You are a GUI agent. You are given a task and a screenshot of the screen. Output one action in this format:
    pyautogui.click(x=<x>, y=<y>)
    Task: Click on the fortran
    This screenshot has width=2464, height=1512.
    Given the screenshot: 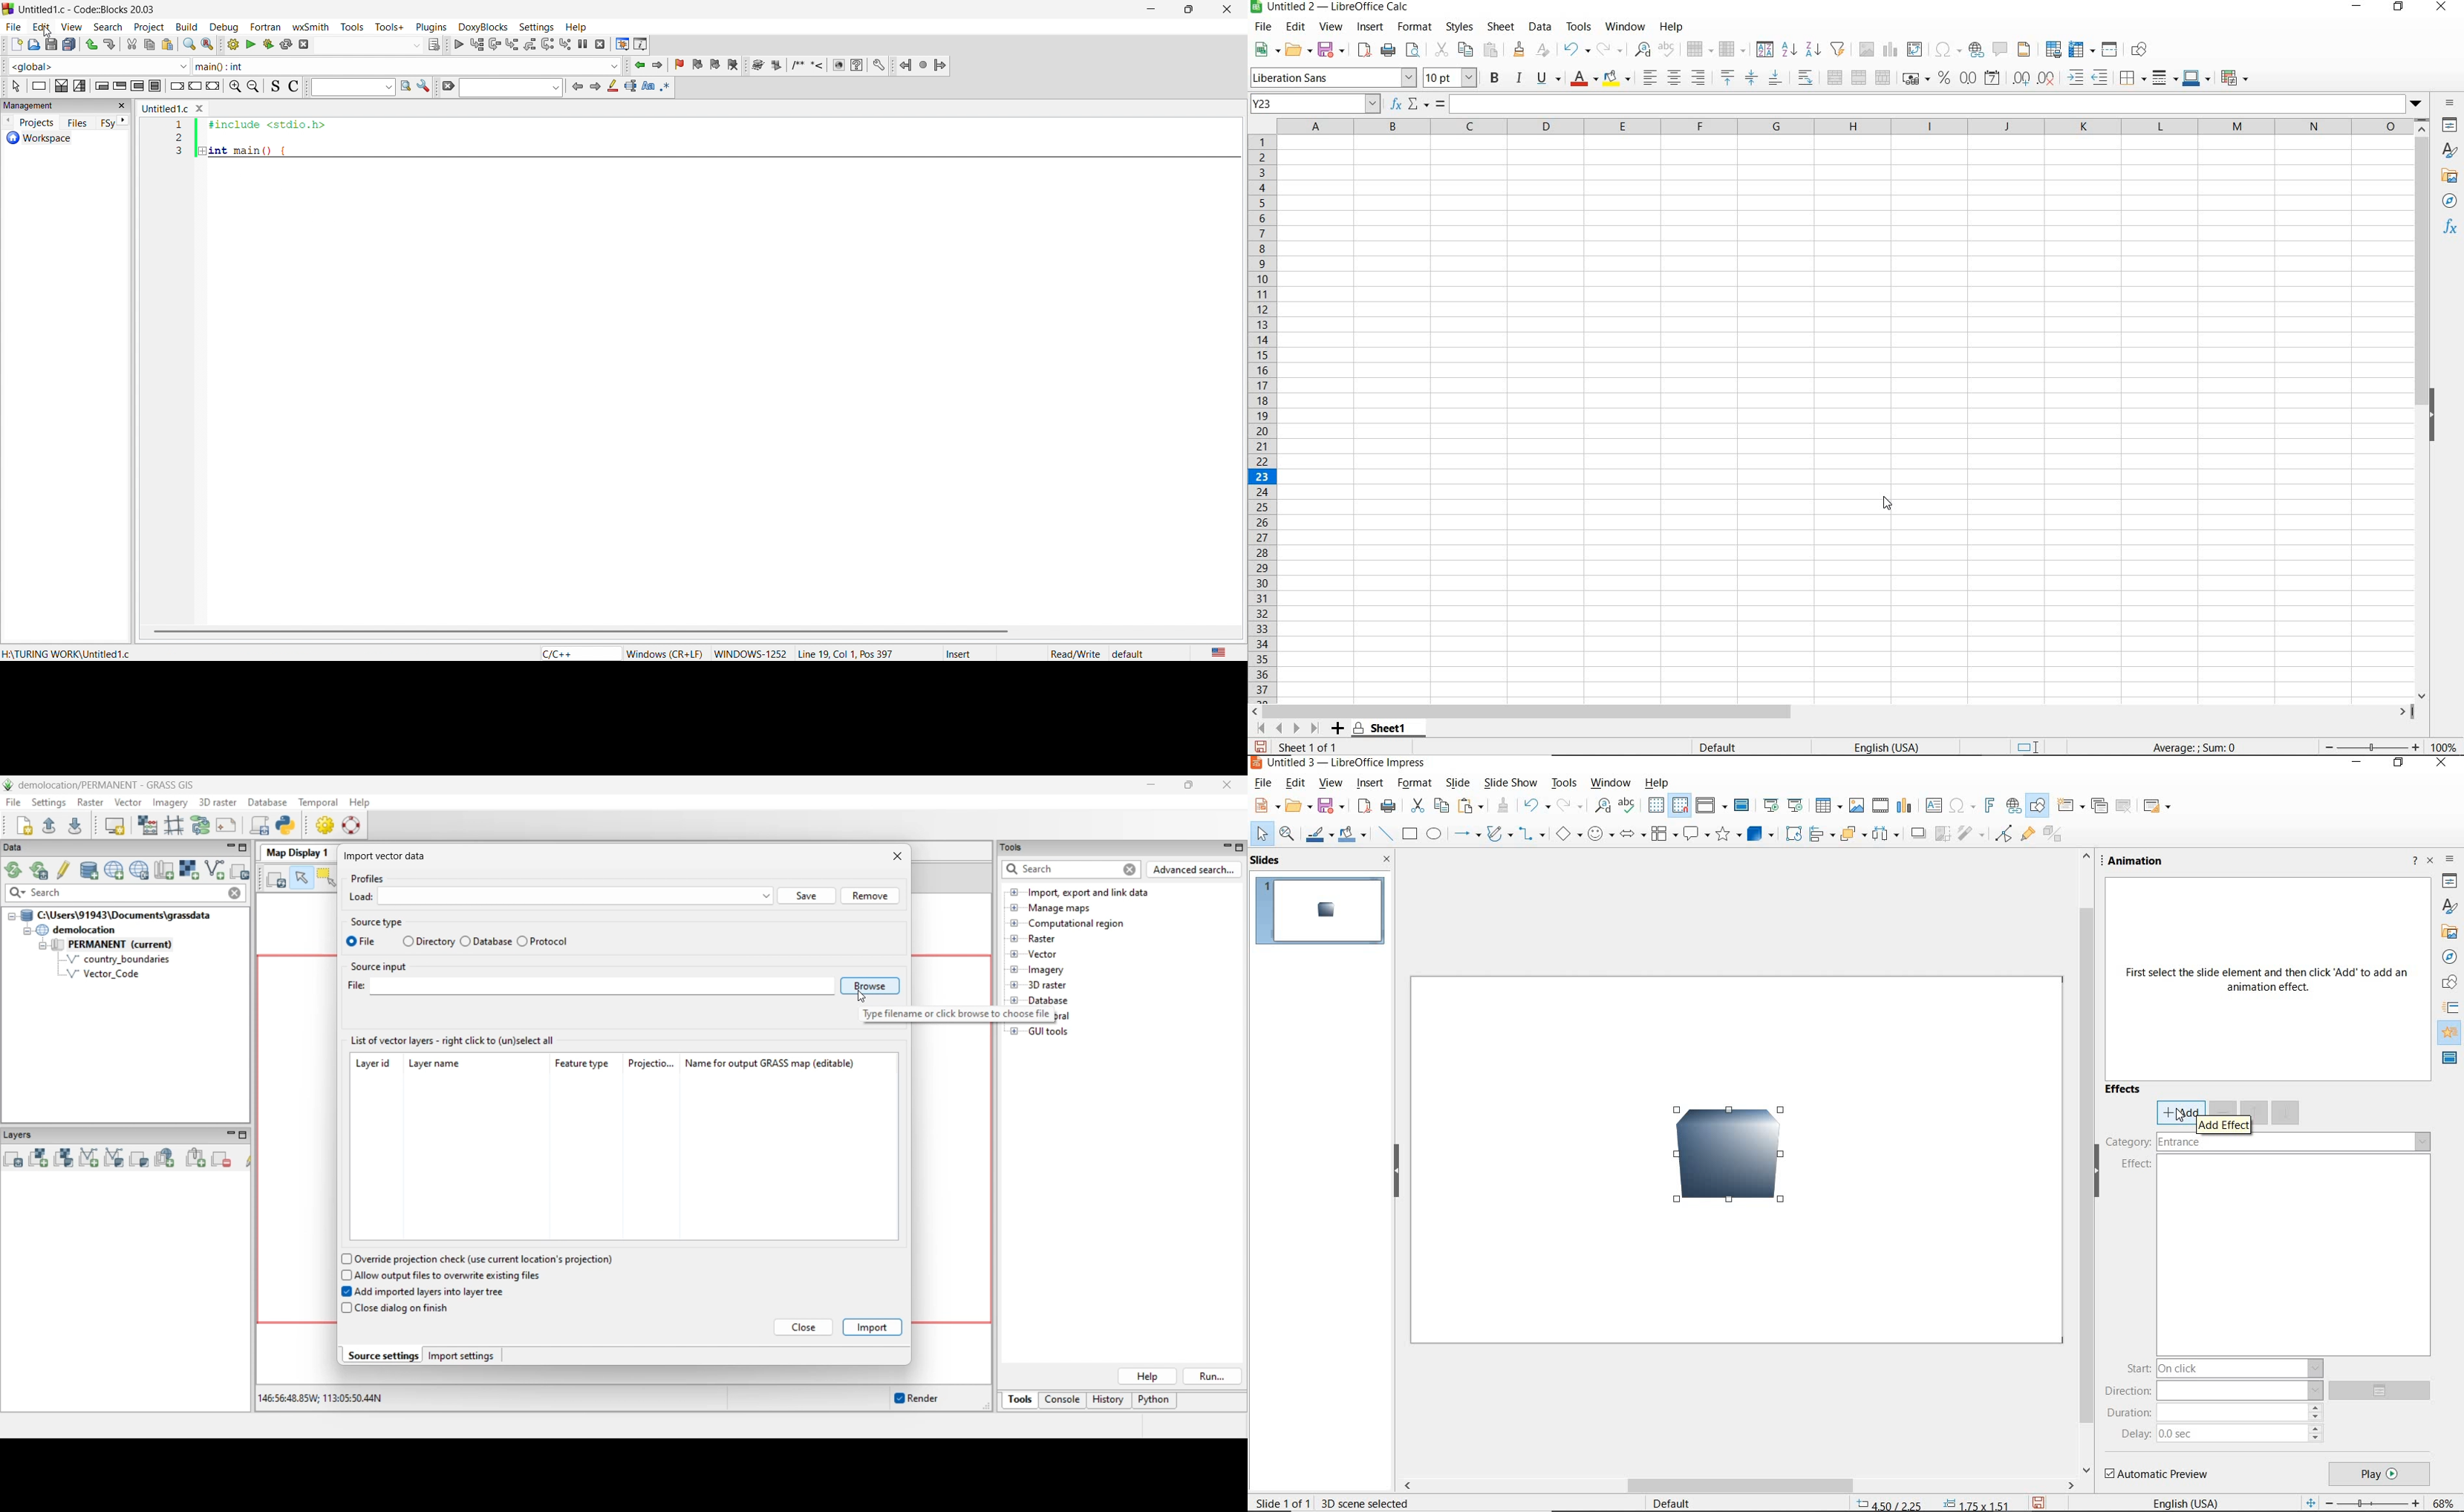 What is the action you would take?
    pyautogui.click(x=263, y=27)
    